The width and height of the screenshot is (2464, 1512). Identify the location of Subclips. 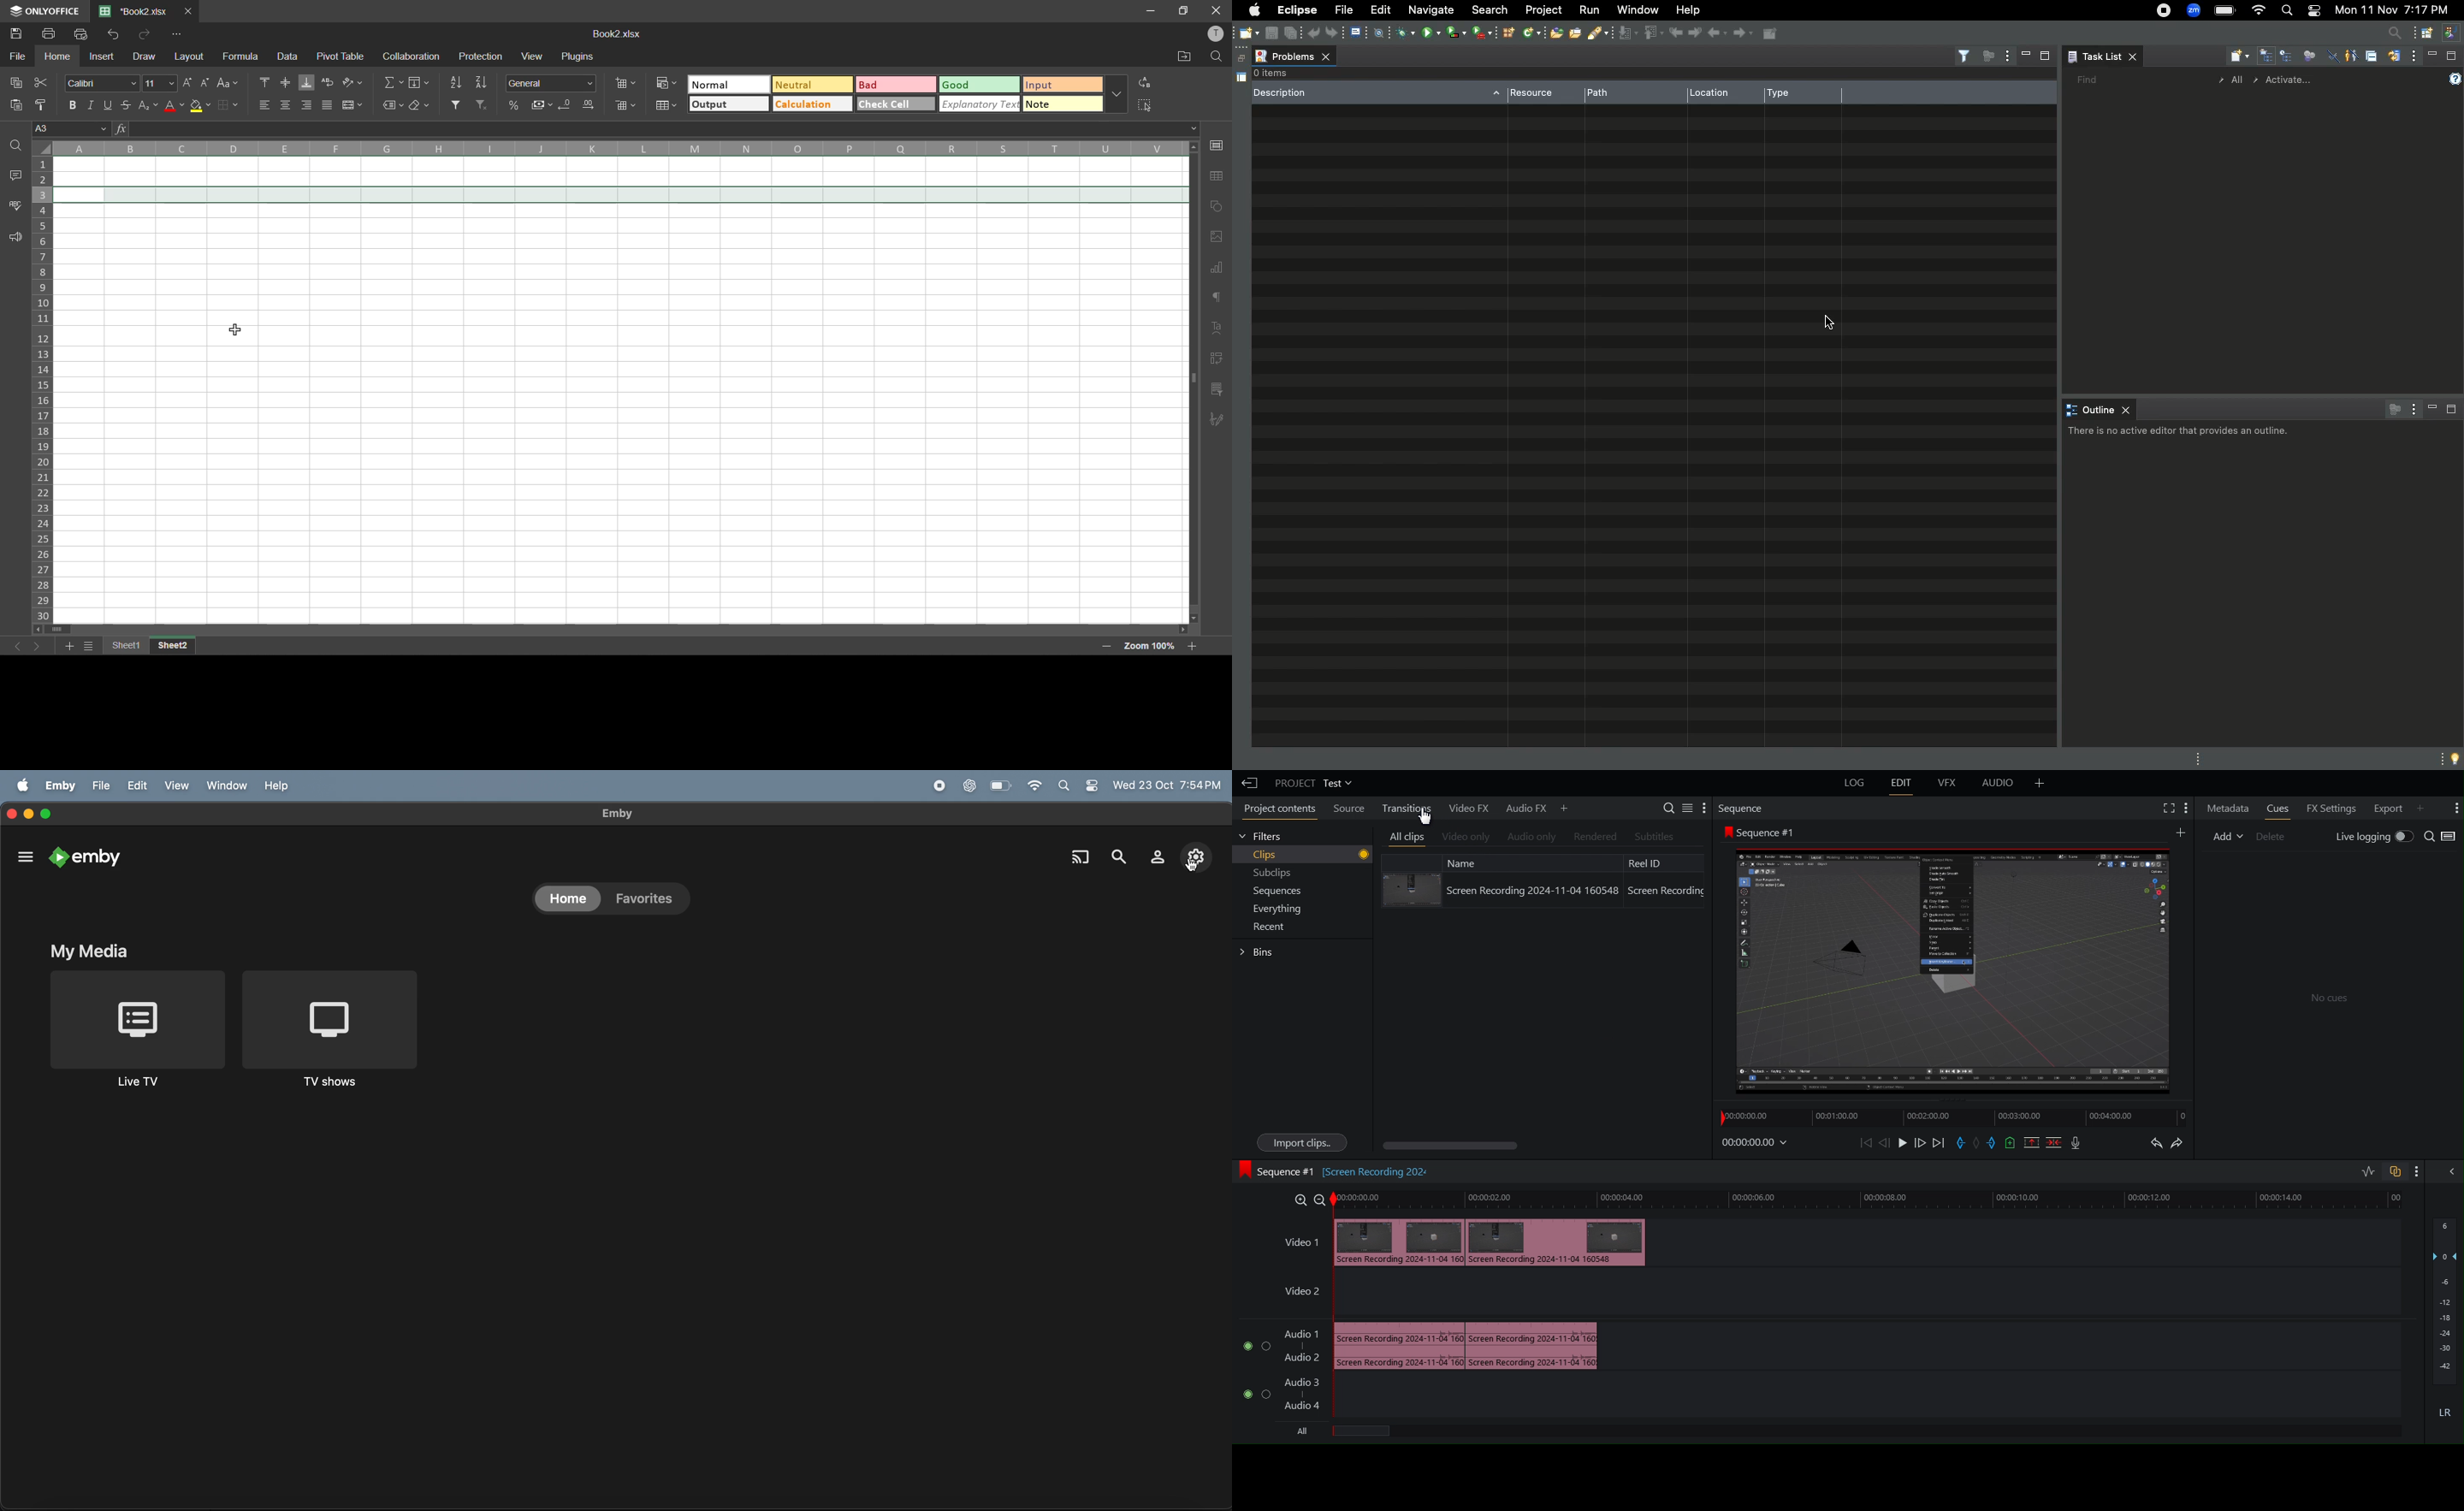
(1264, 874).